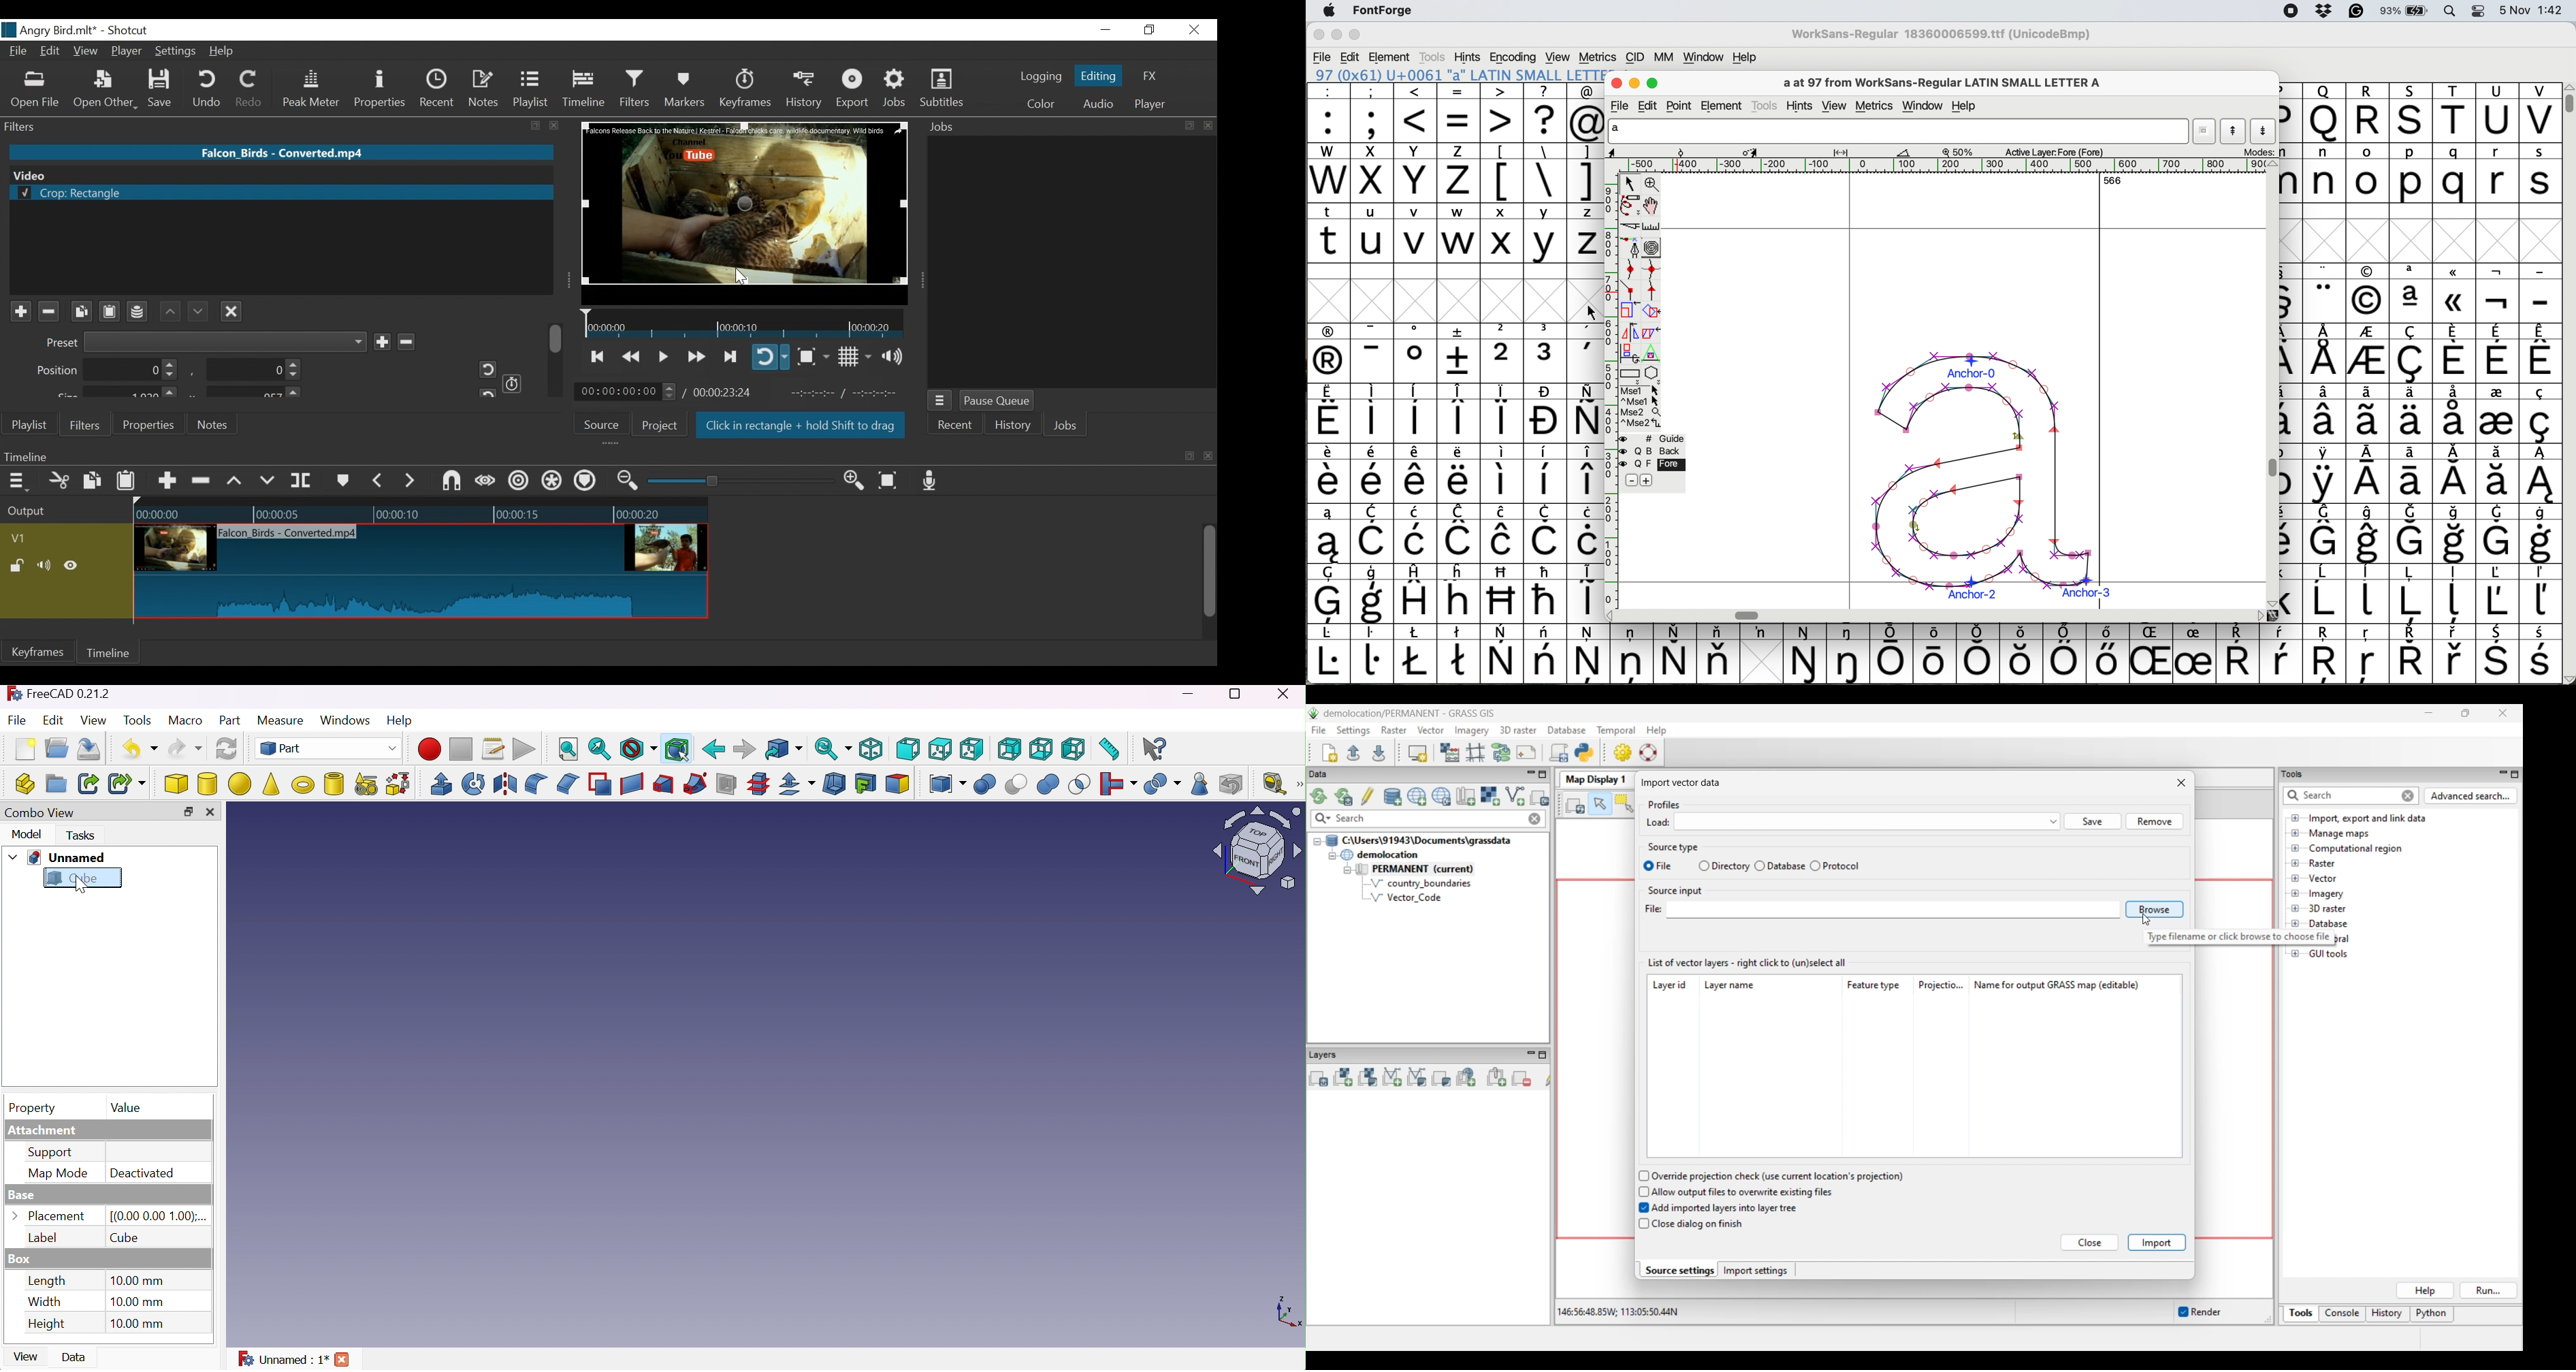 This screenshot has width=2576, height=1372. I want to click on Minimize, so click(1180, 693).